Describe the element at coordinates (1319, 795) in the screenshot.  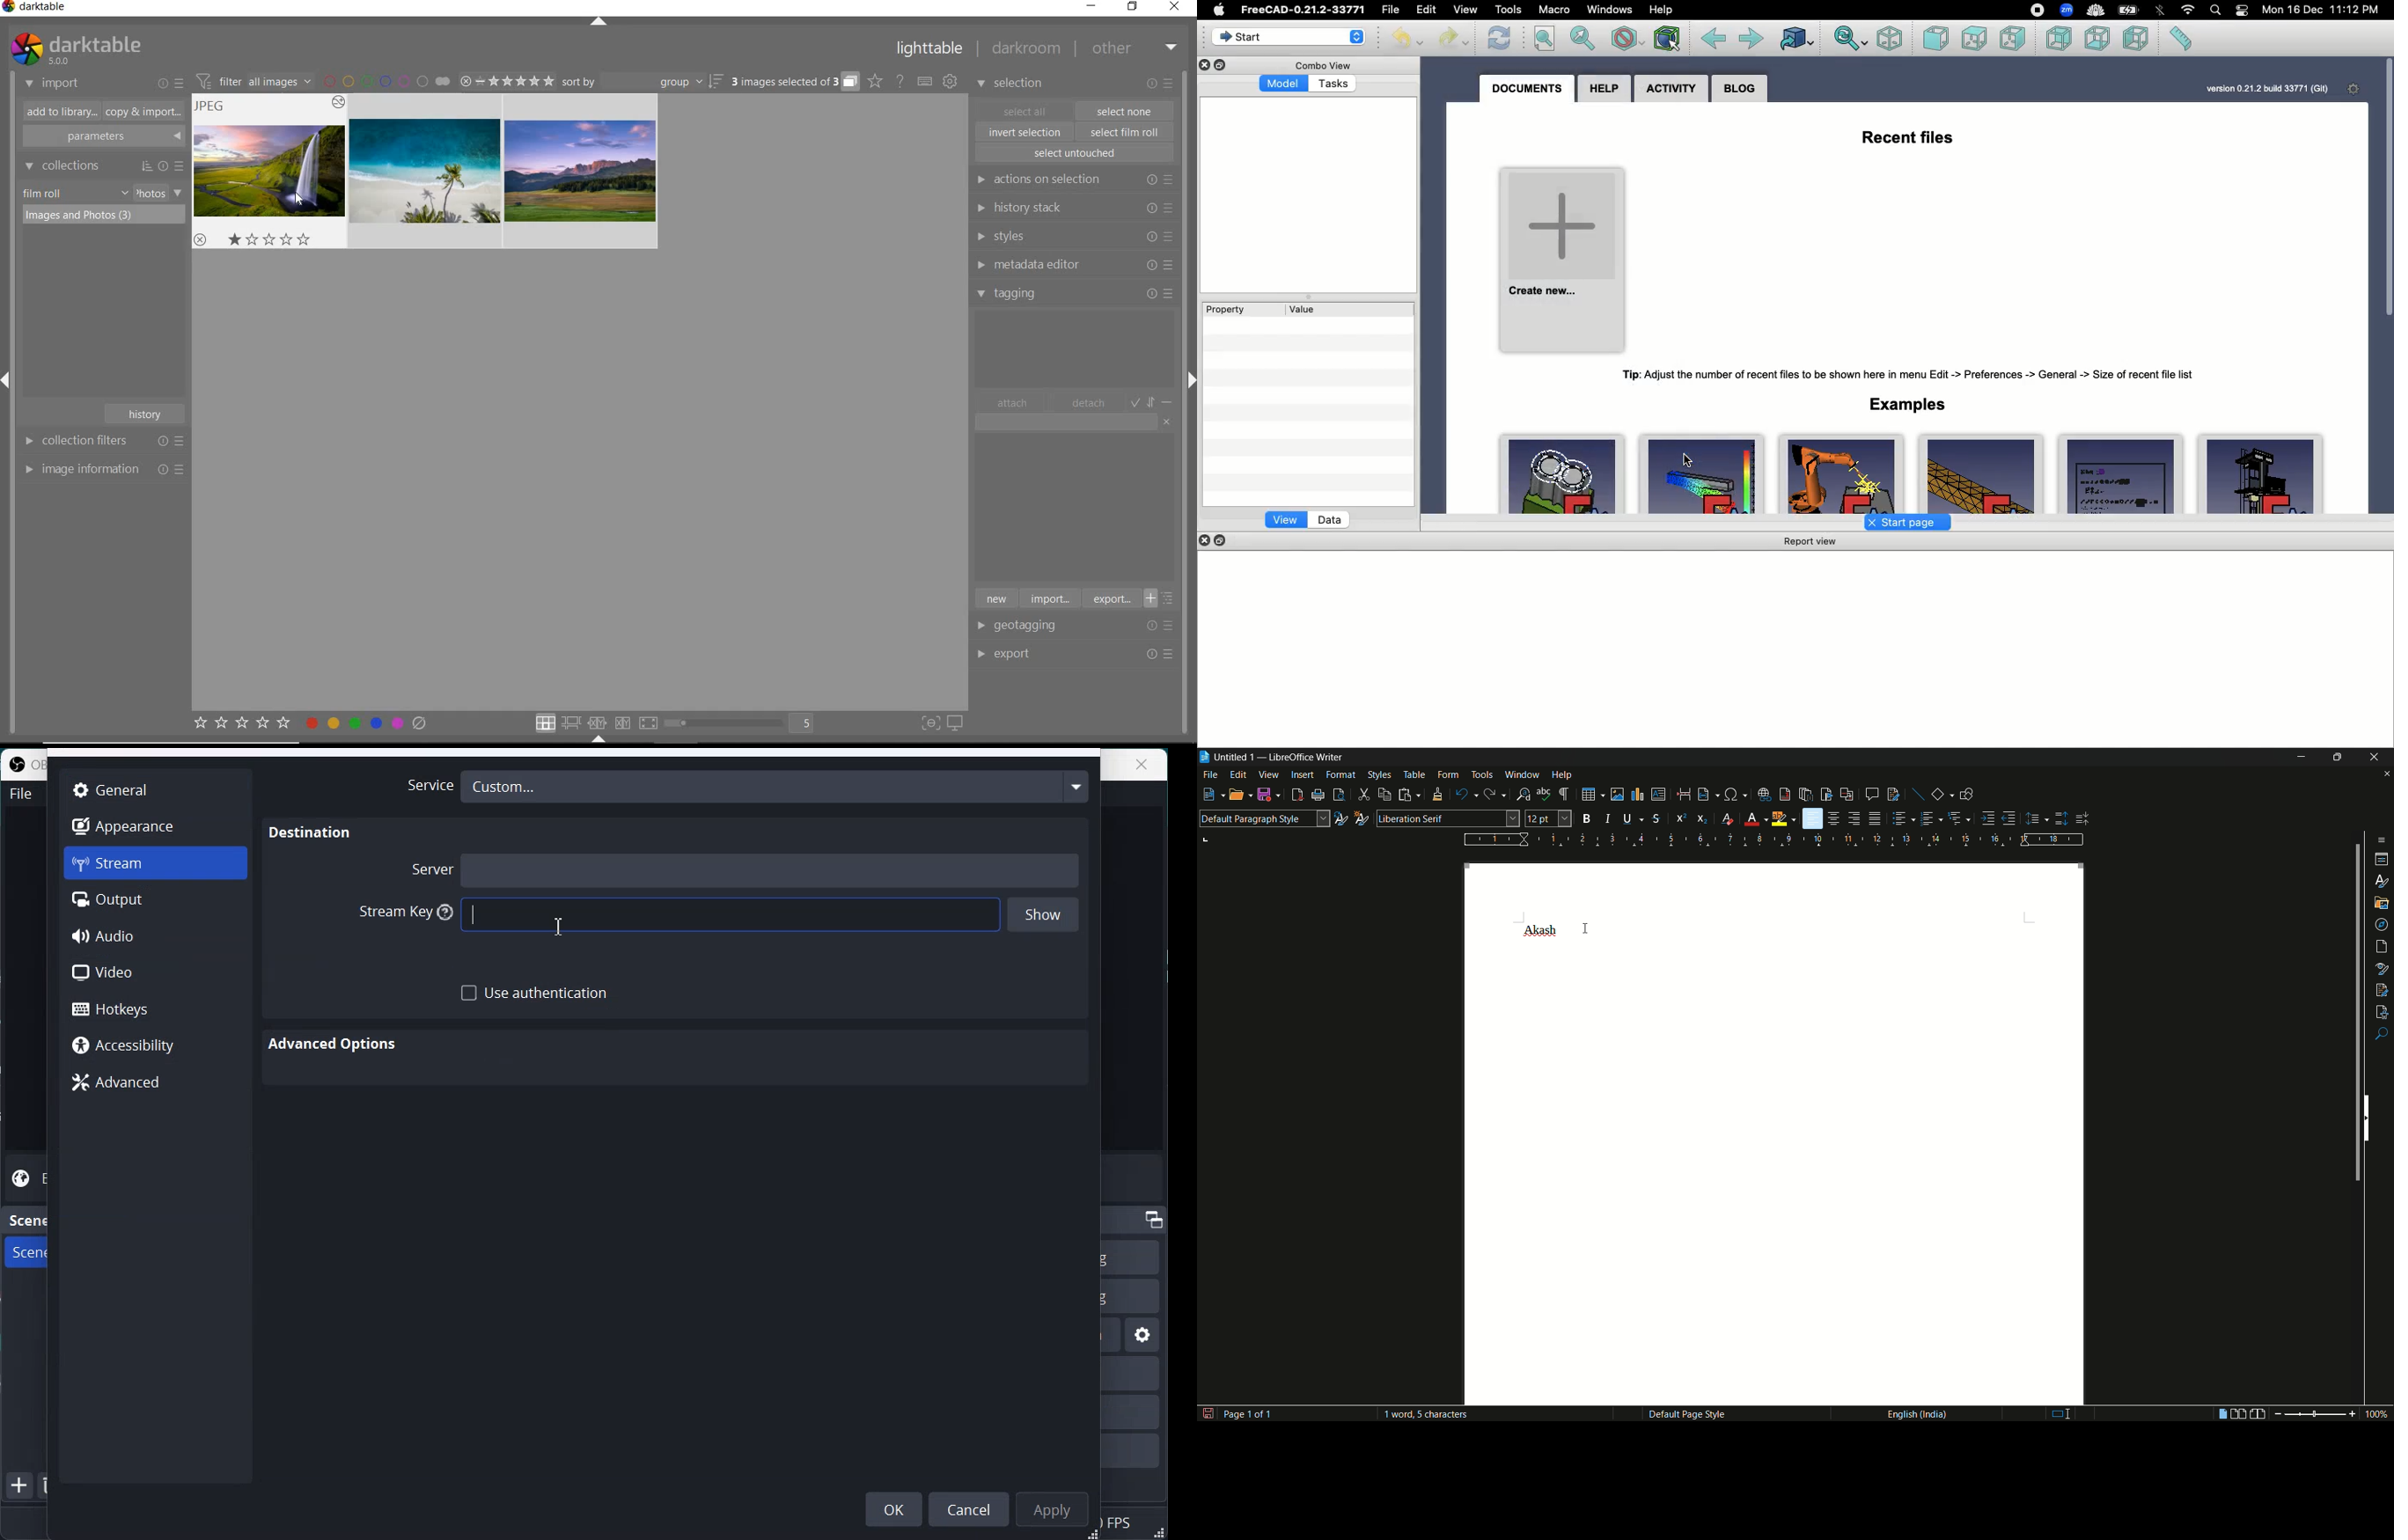
I see `printer` at that location.